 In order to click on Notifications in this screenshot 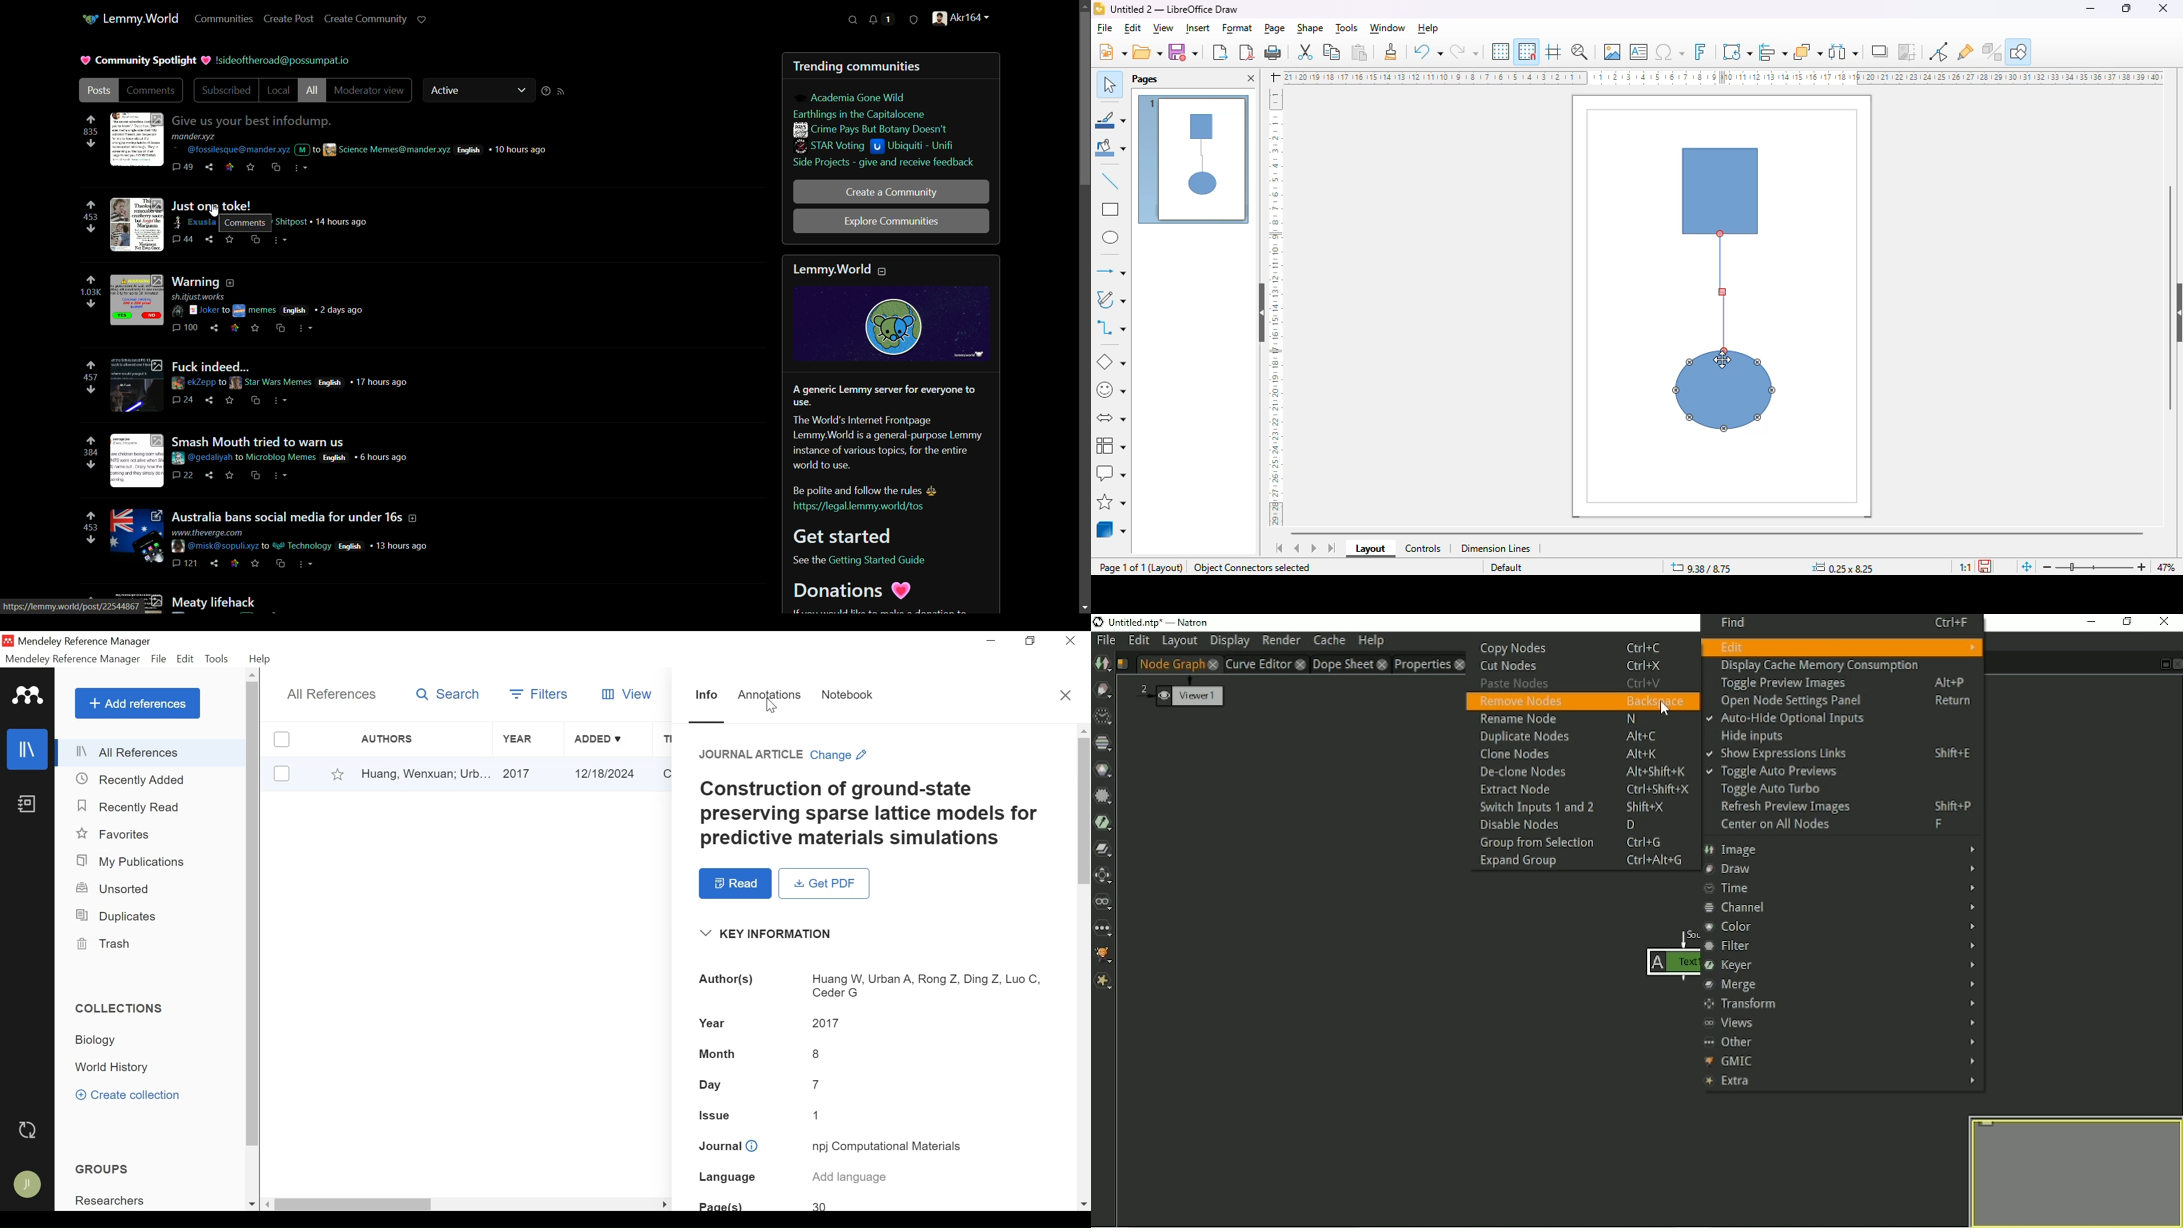, I will do `click(882, 19)`.